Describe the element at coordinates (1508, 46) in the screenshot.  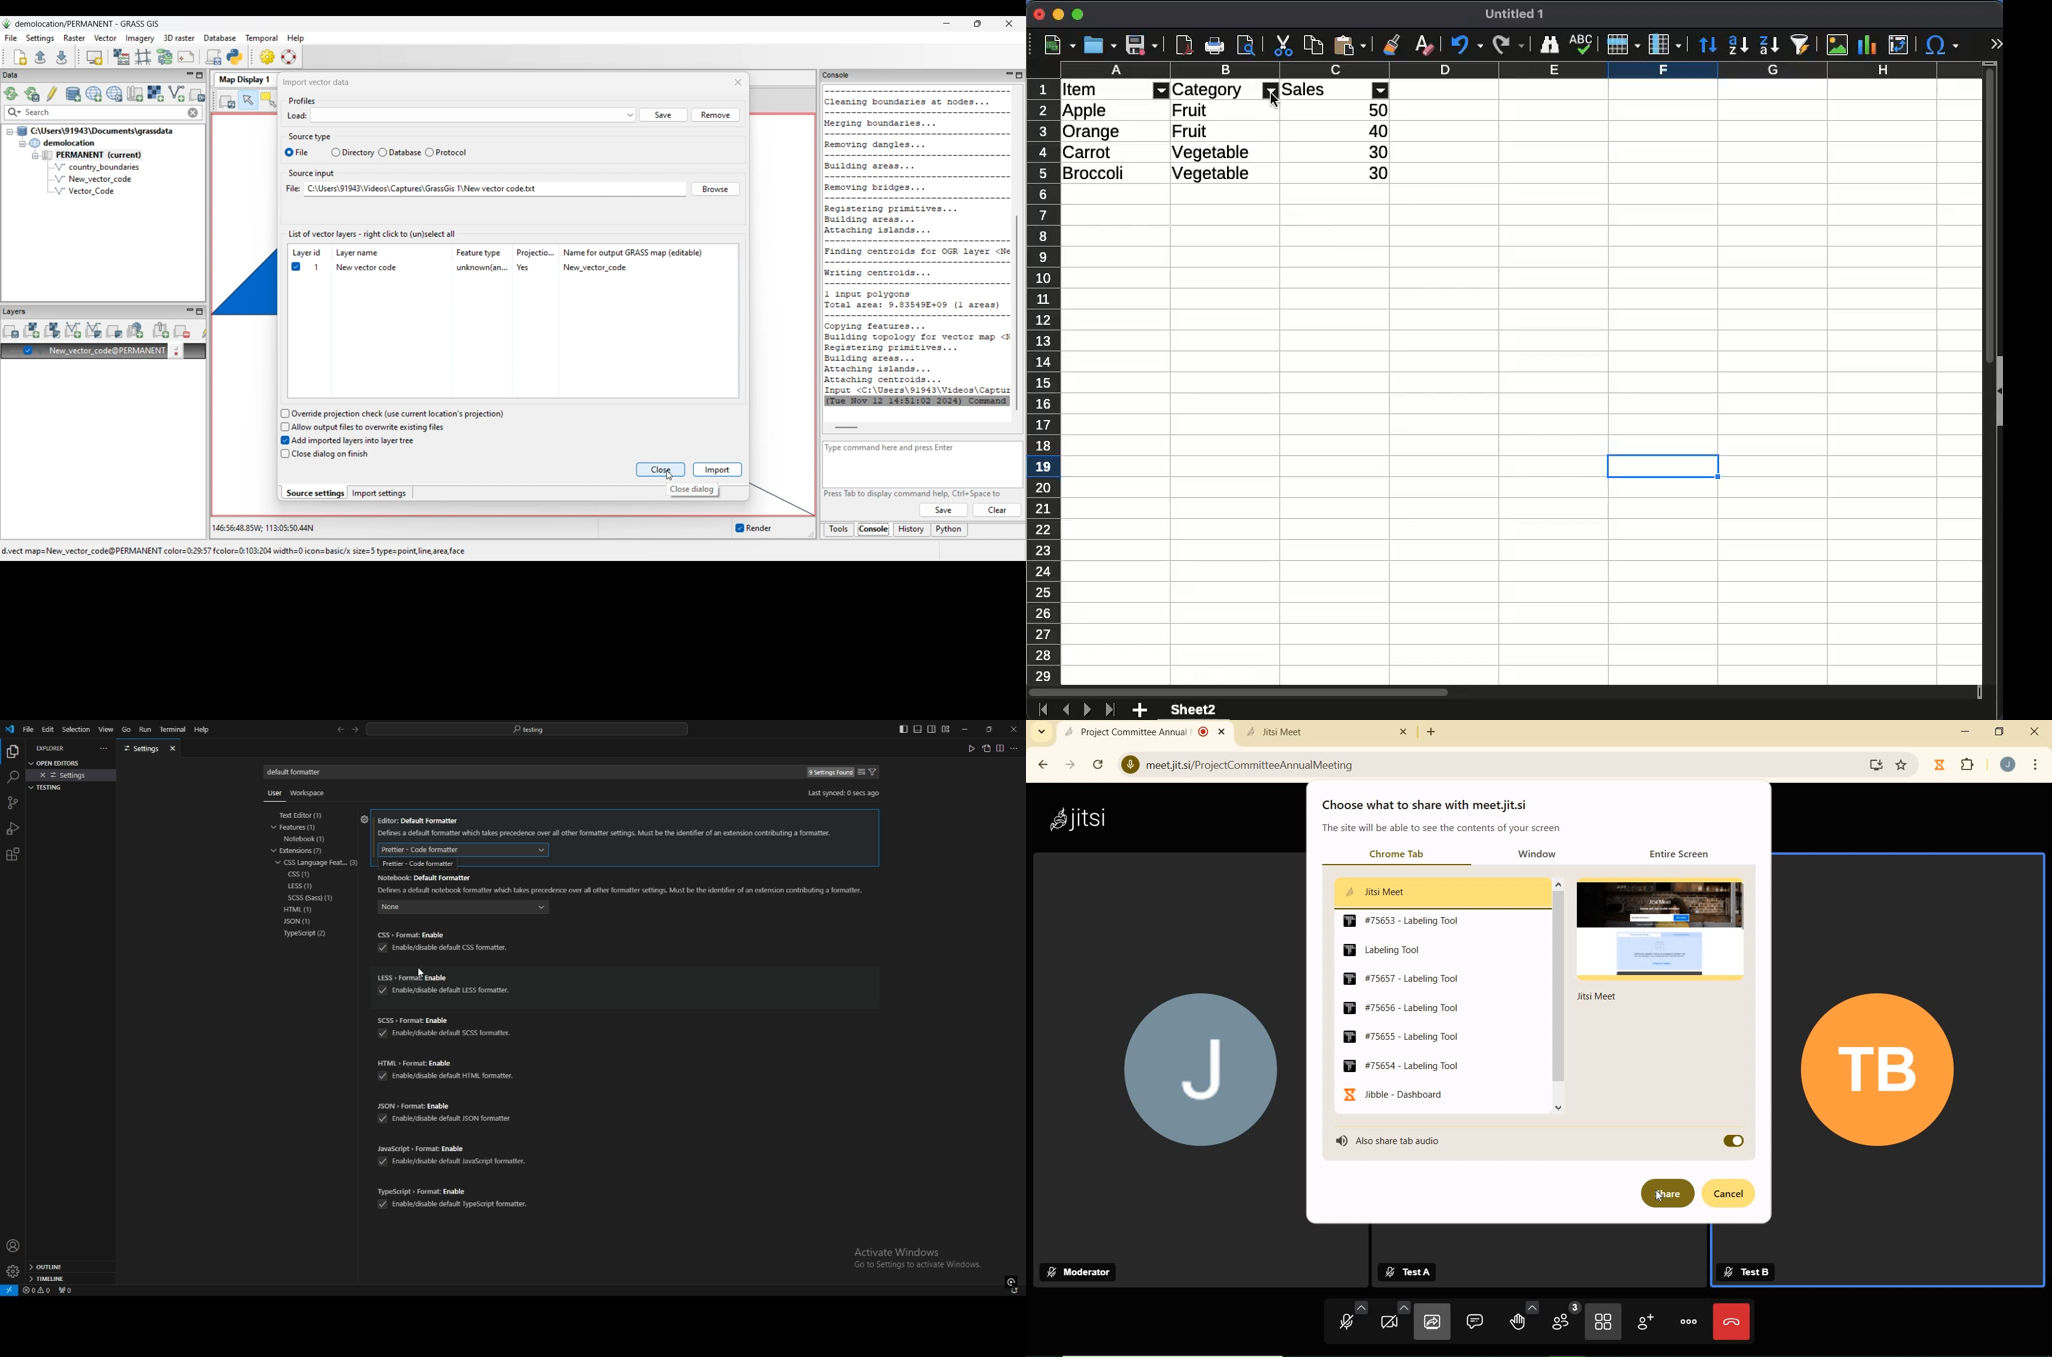
I see `redo` at that location.